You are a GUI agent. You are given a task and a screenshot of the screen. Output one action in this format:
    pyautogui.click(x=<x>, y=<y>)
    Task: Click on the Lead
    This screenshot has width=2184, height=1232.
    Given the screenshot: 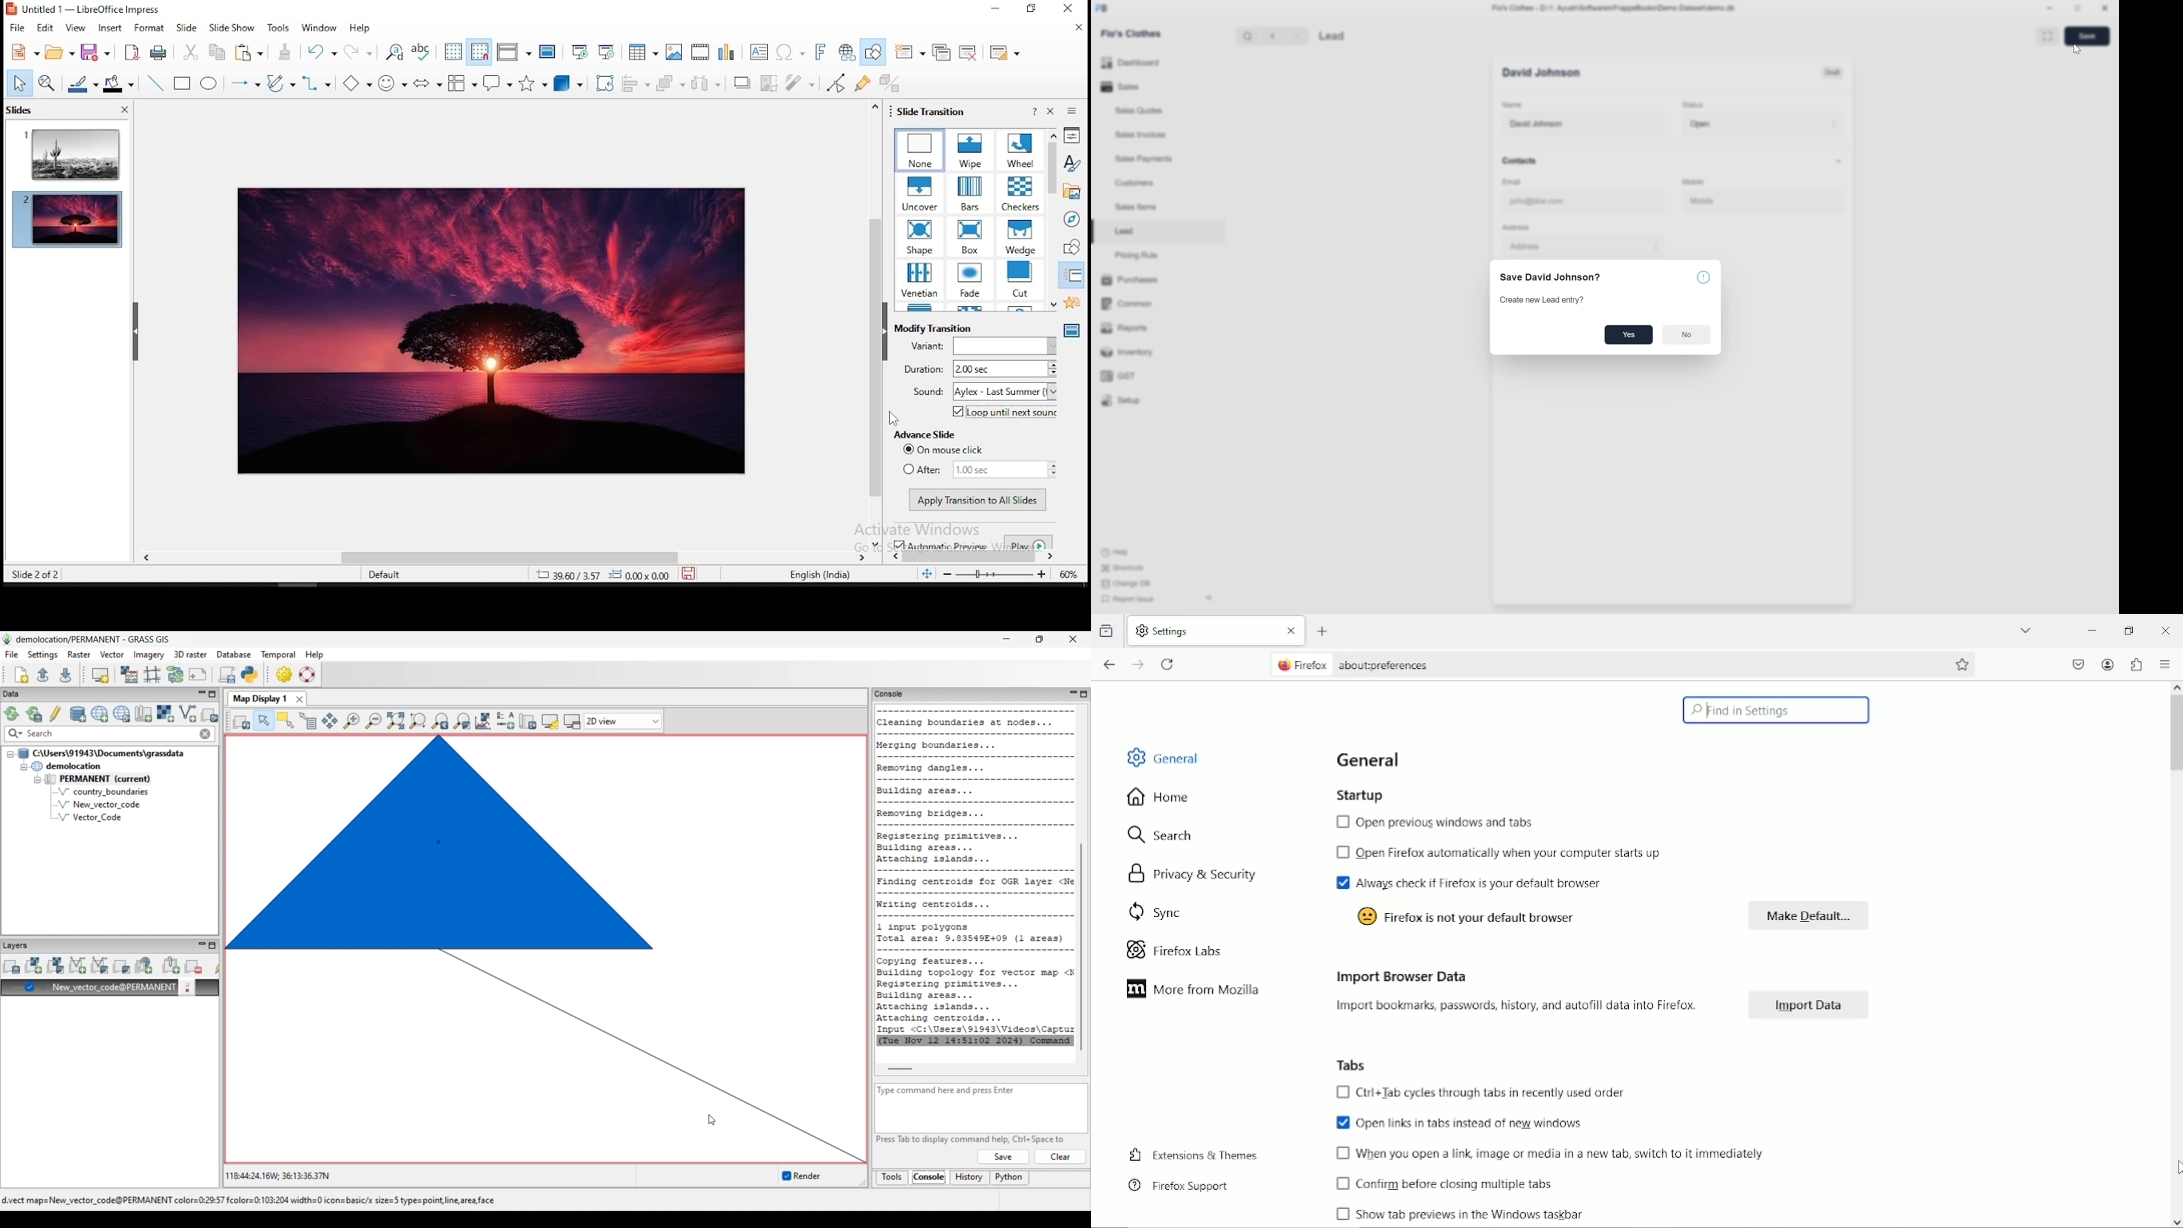 What is the action you would take?
    pyautogui.click(x=1124, y=231)
    